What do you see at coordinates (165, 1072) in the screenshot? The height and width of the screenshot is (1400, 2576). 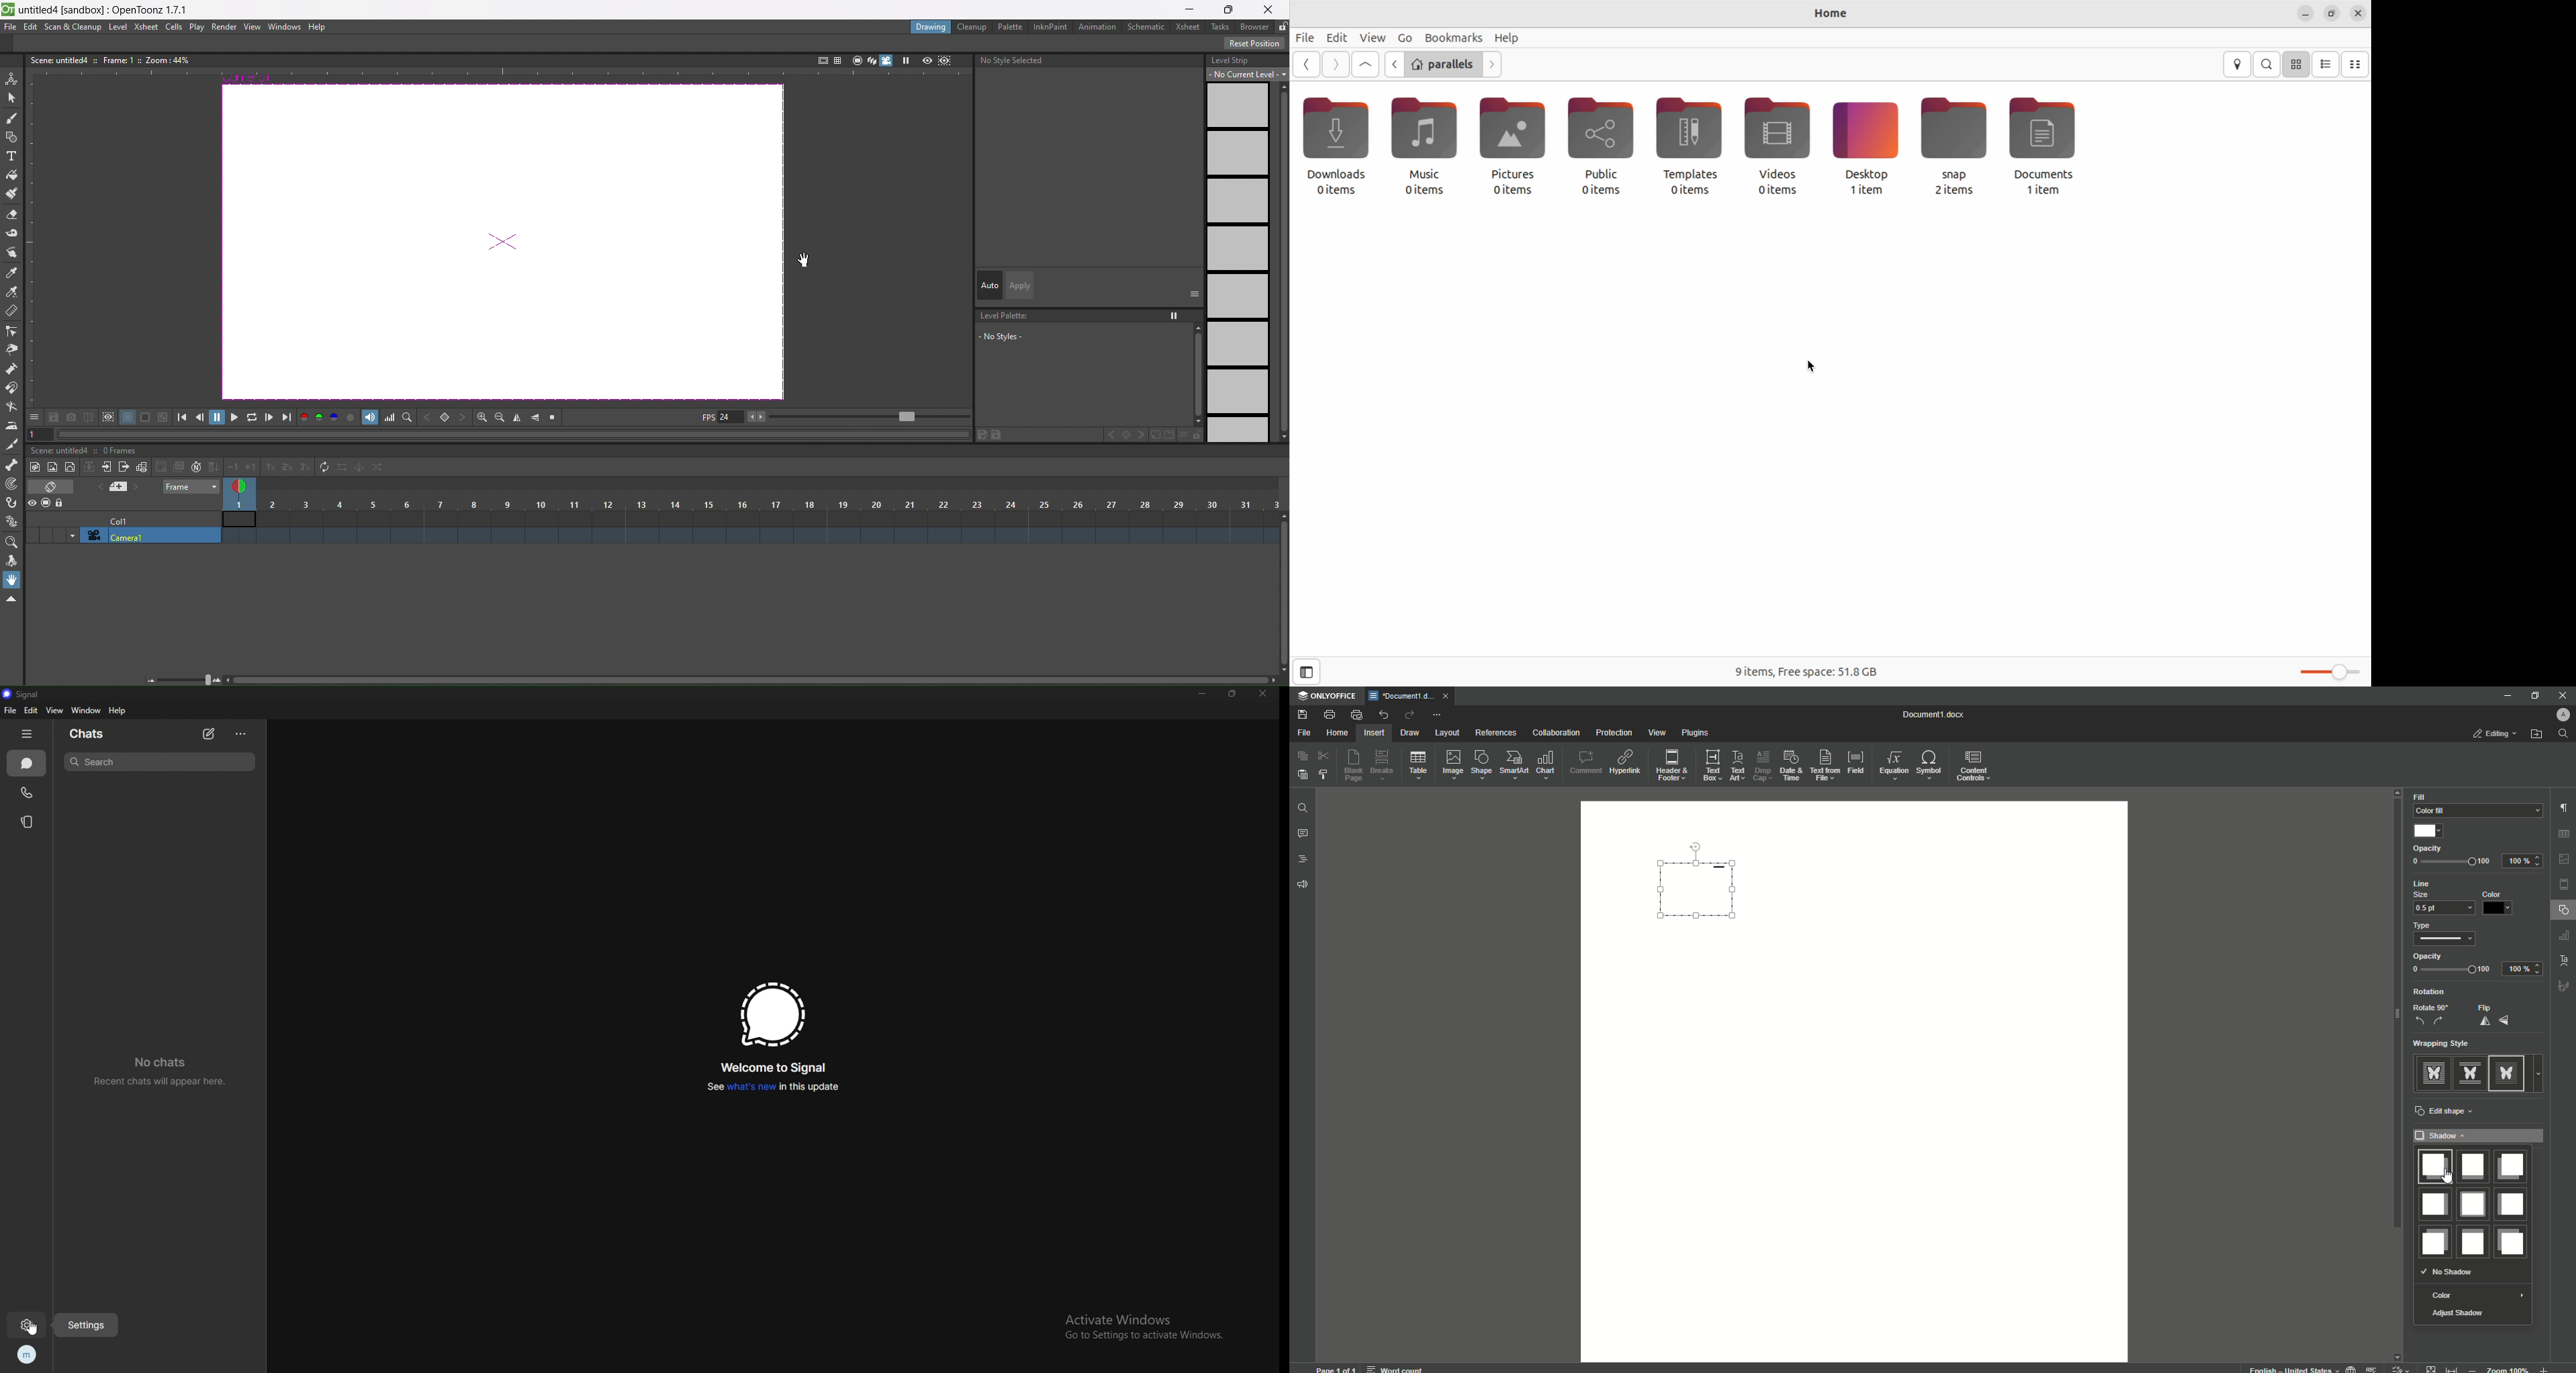 I see `no chats recent chats will appear here` at bounding box center [165, 1072].